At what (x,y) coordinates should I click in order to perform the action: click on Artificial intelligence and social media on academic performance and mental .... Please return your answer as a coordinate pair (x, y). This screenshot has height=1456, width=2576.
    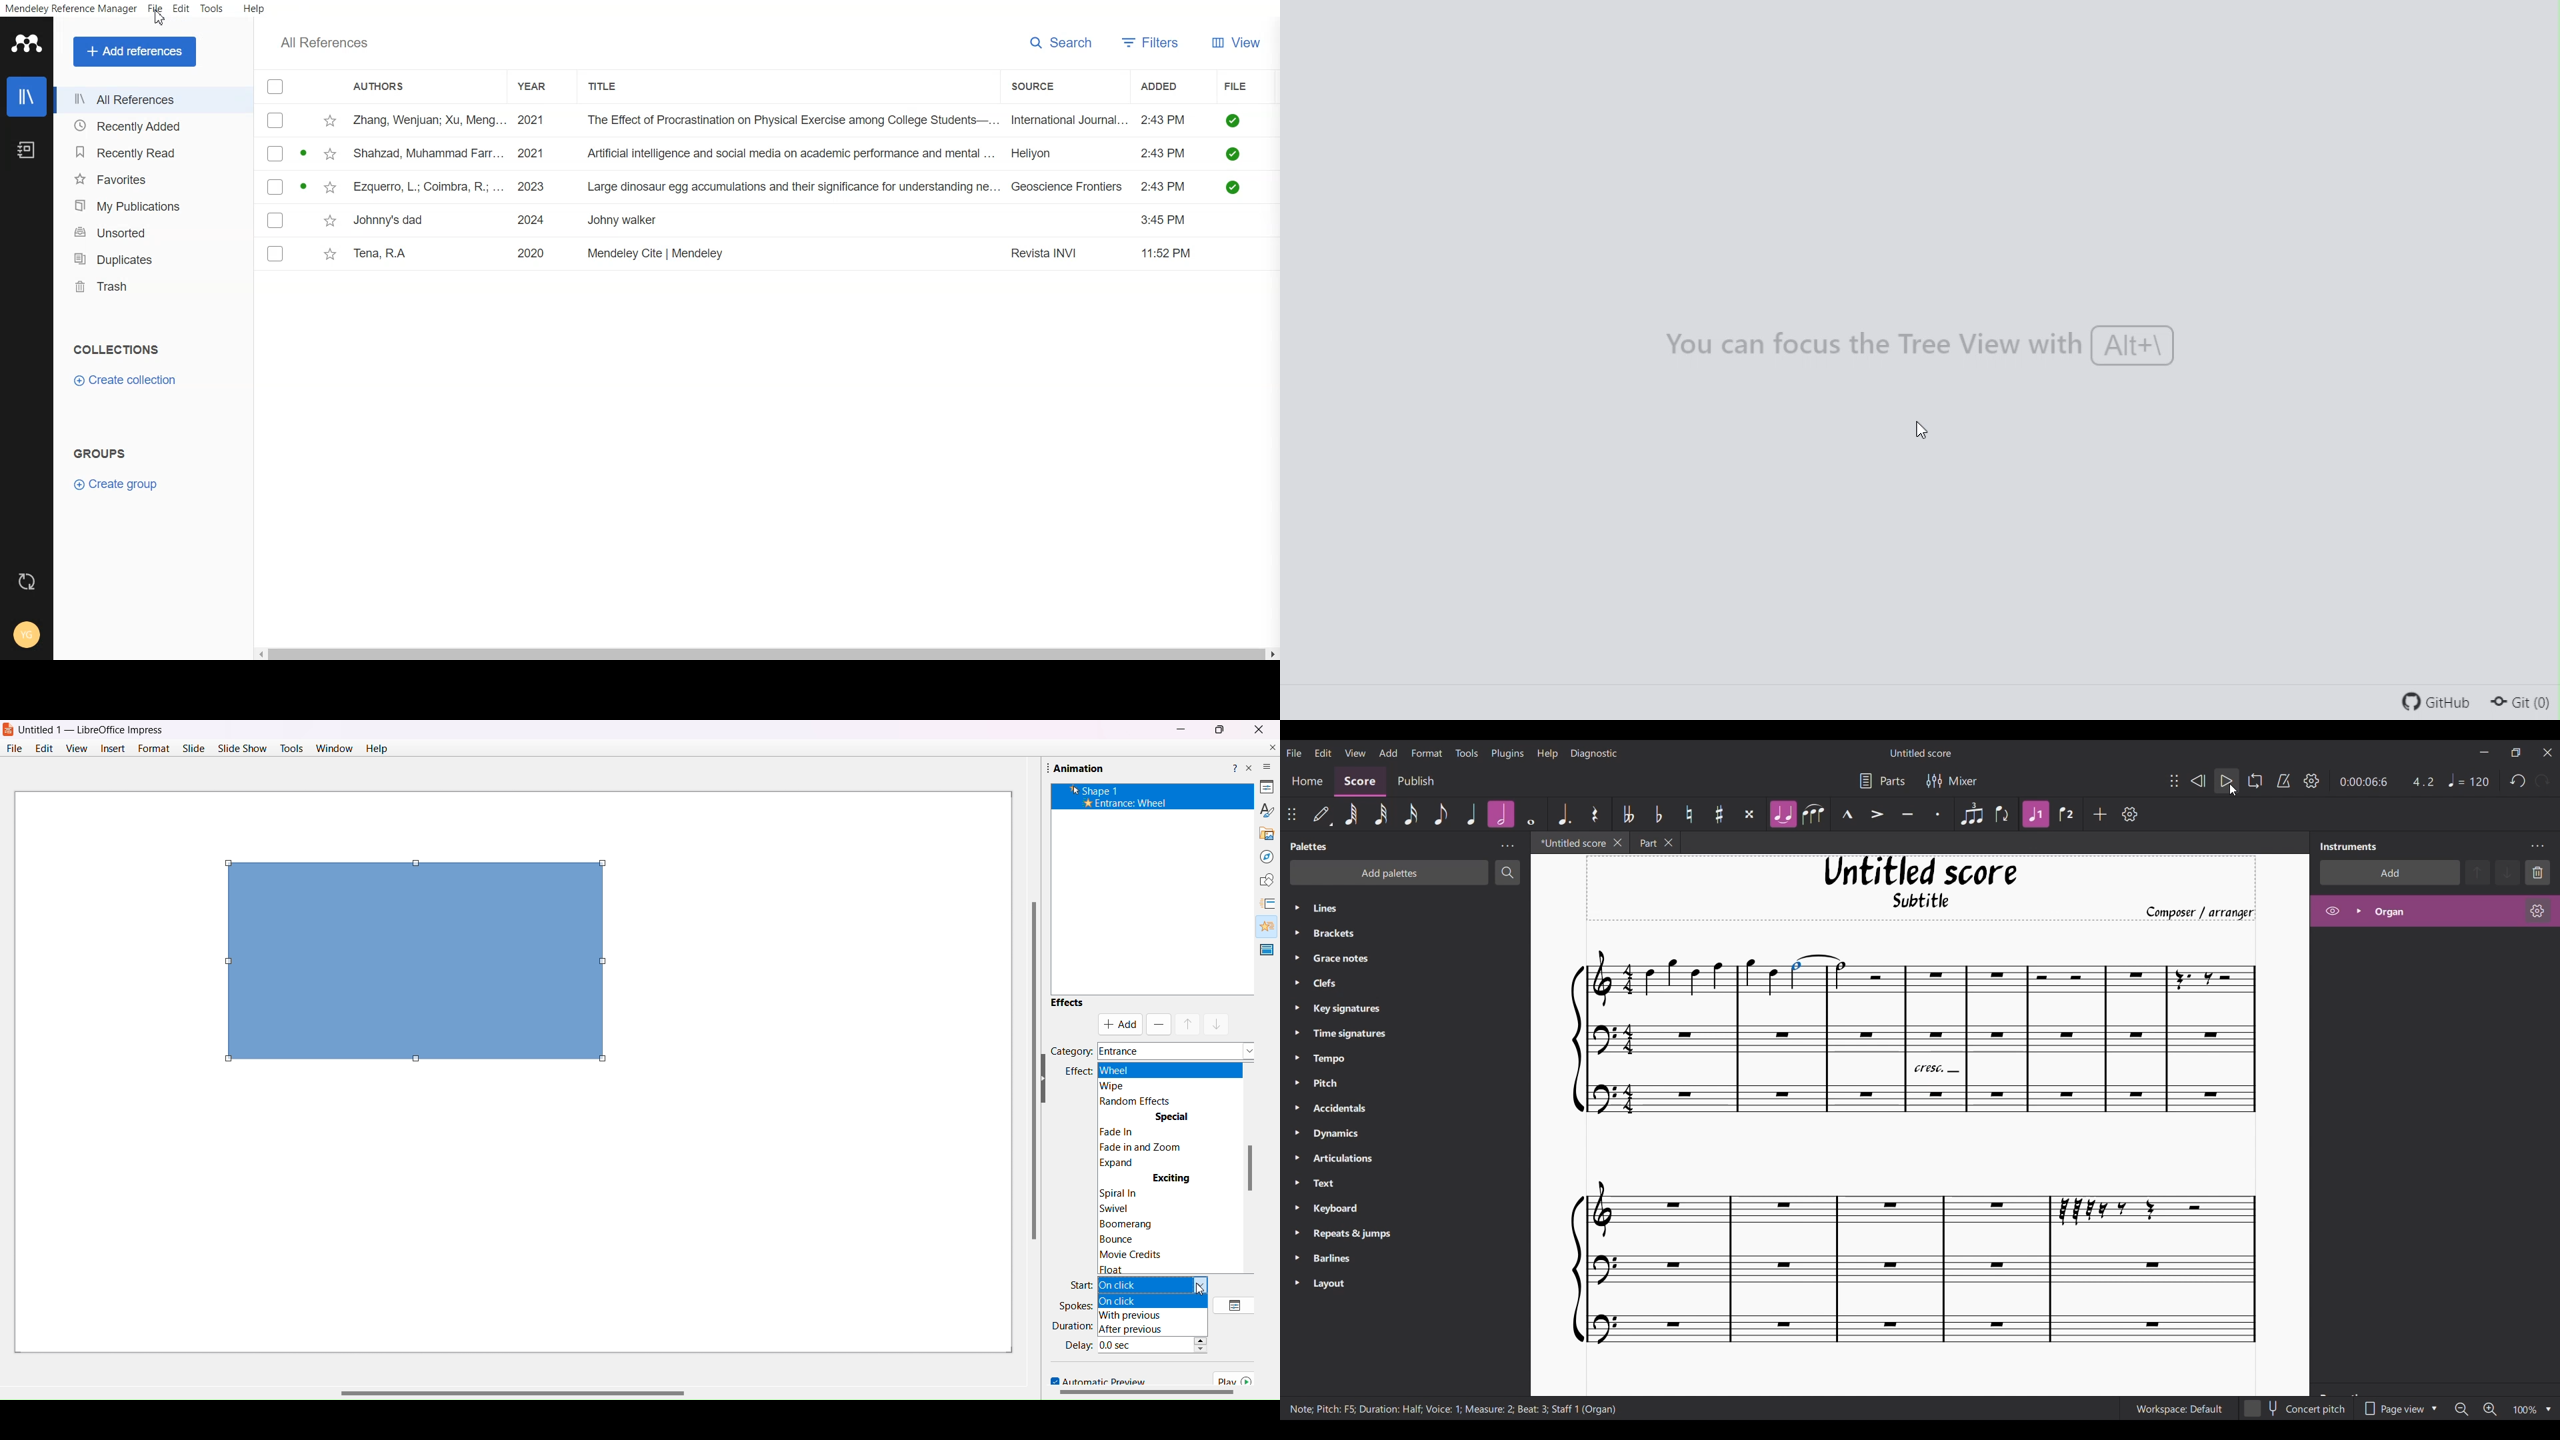
    Looking at the image, I should click on (792, 154).